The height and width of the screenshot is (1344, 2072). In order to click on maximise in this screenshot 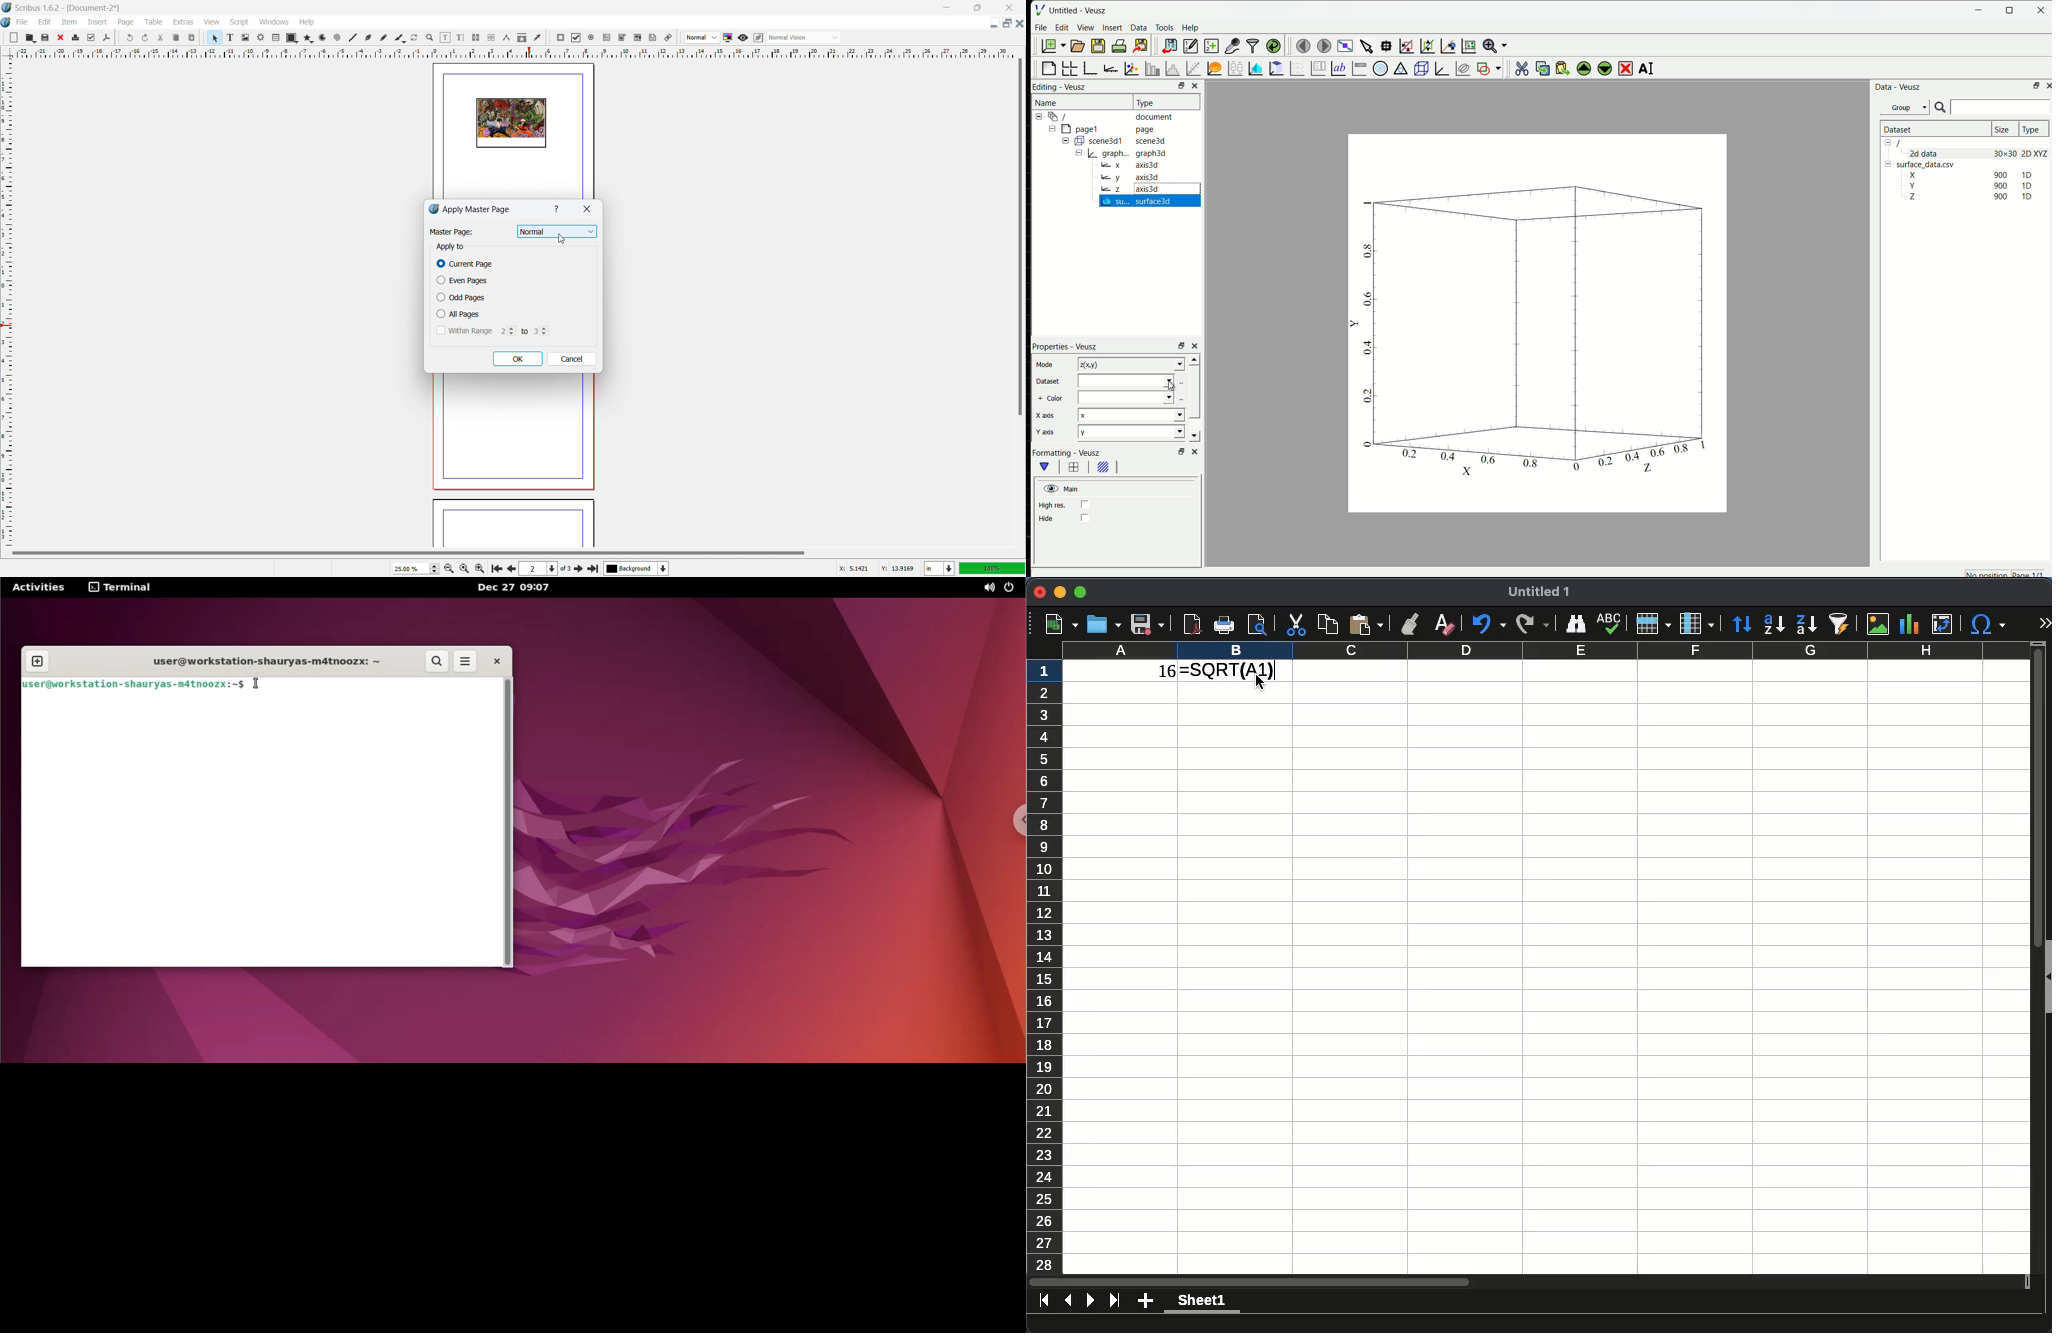, I will do `click(2010, 10)`.